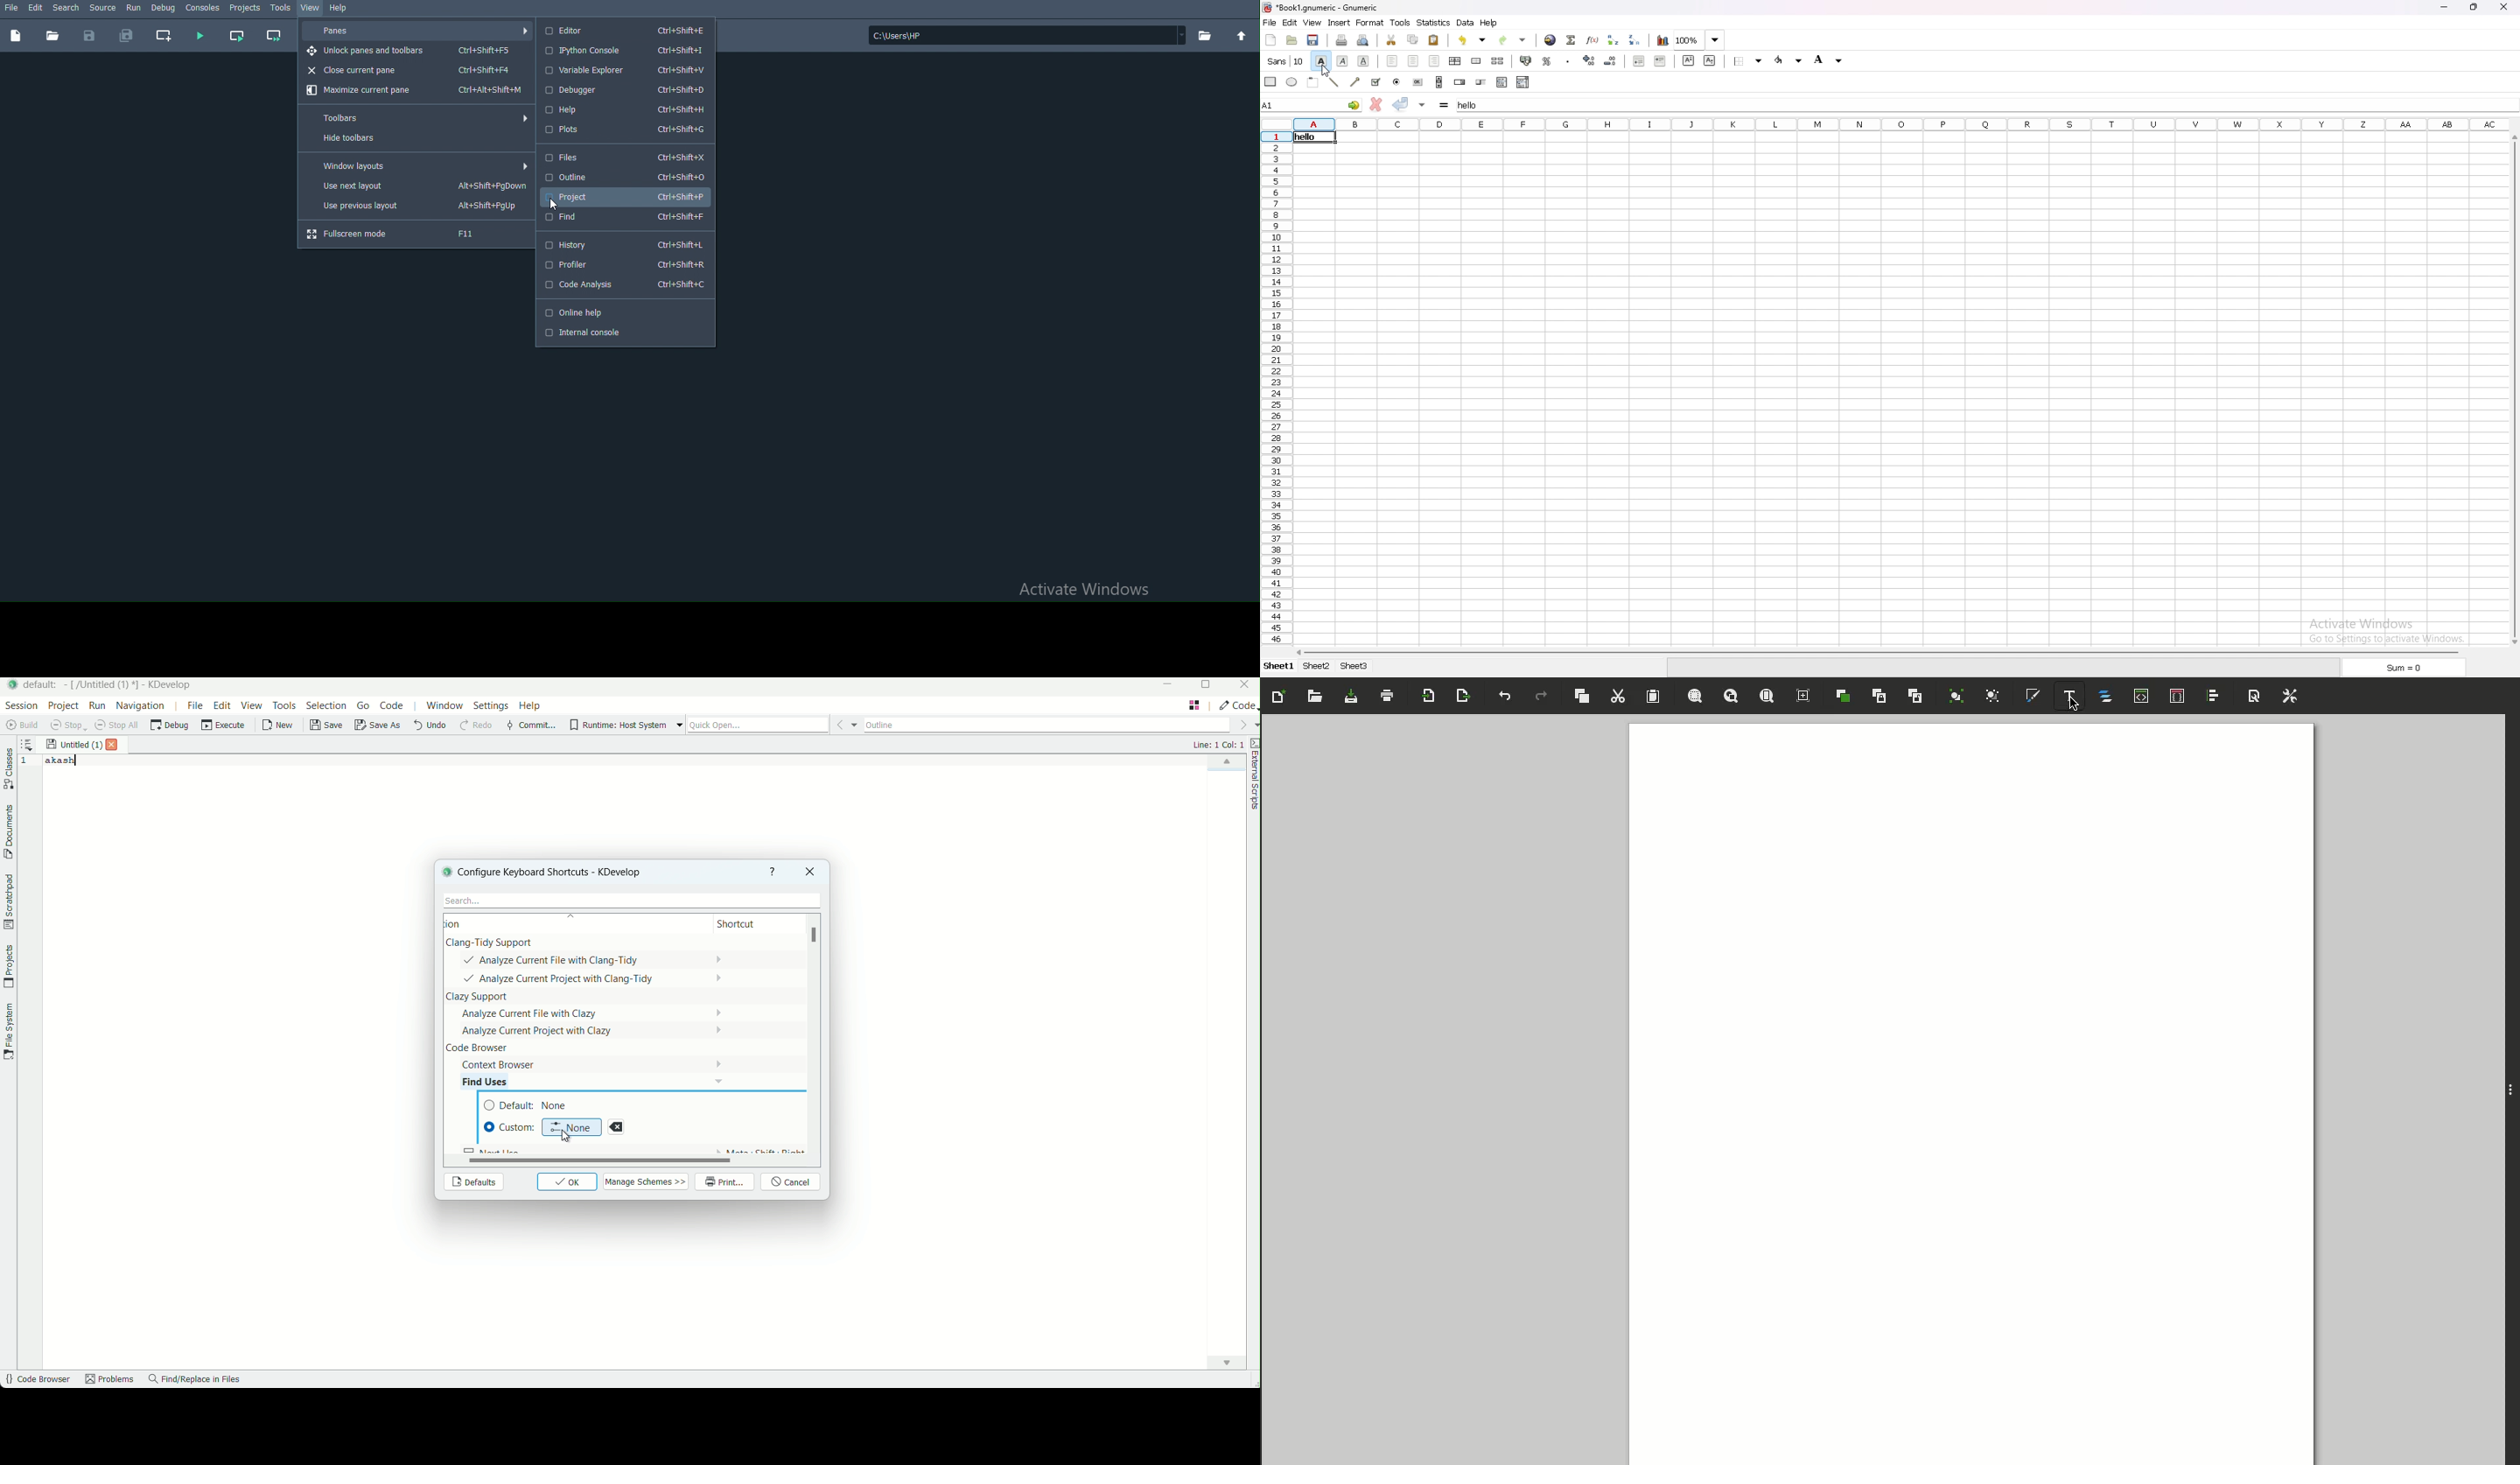  I want to click on save, so click(1312, 39).